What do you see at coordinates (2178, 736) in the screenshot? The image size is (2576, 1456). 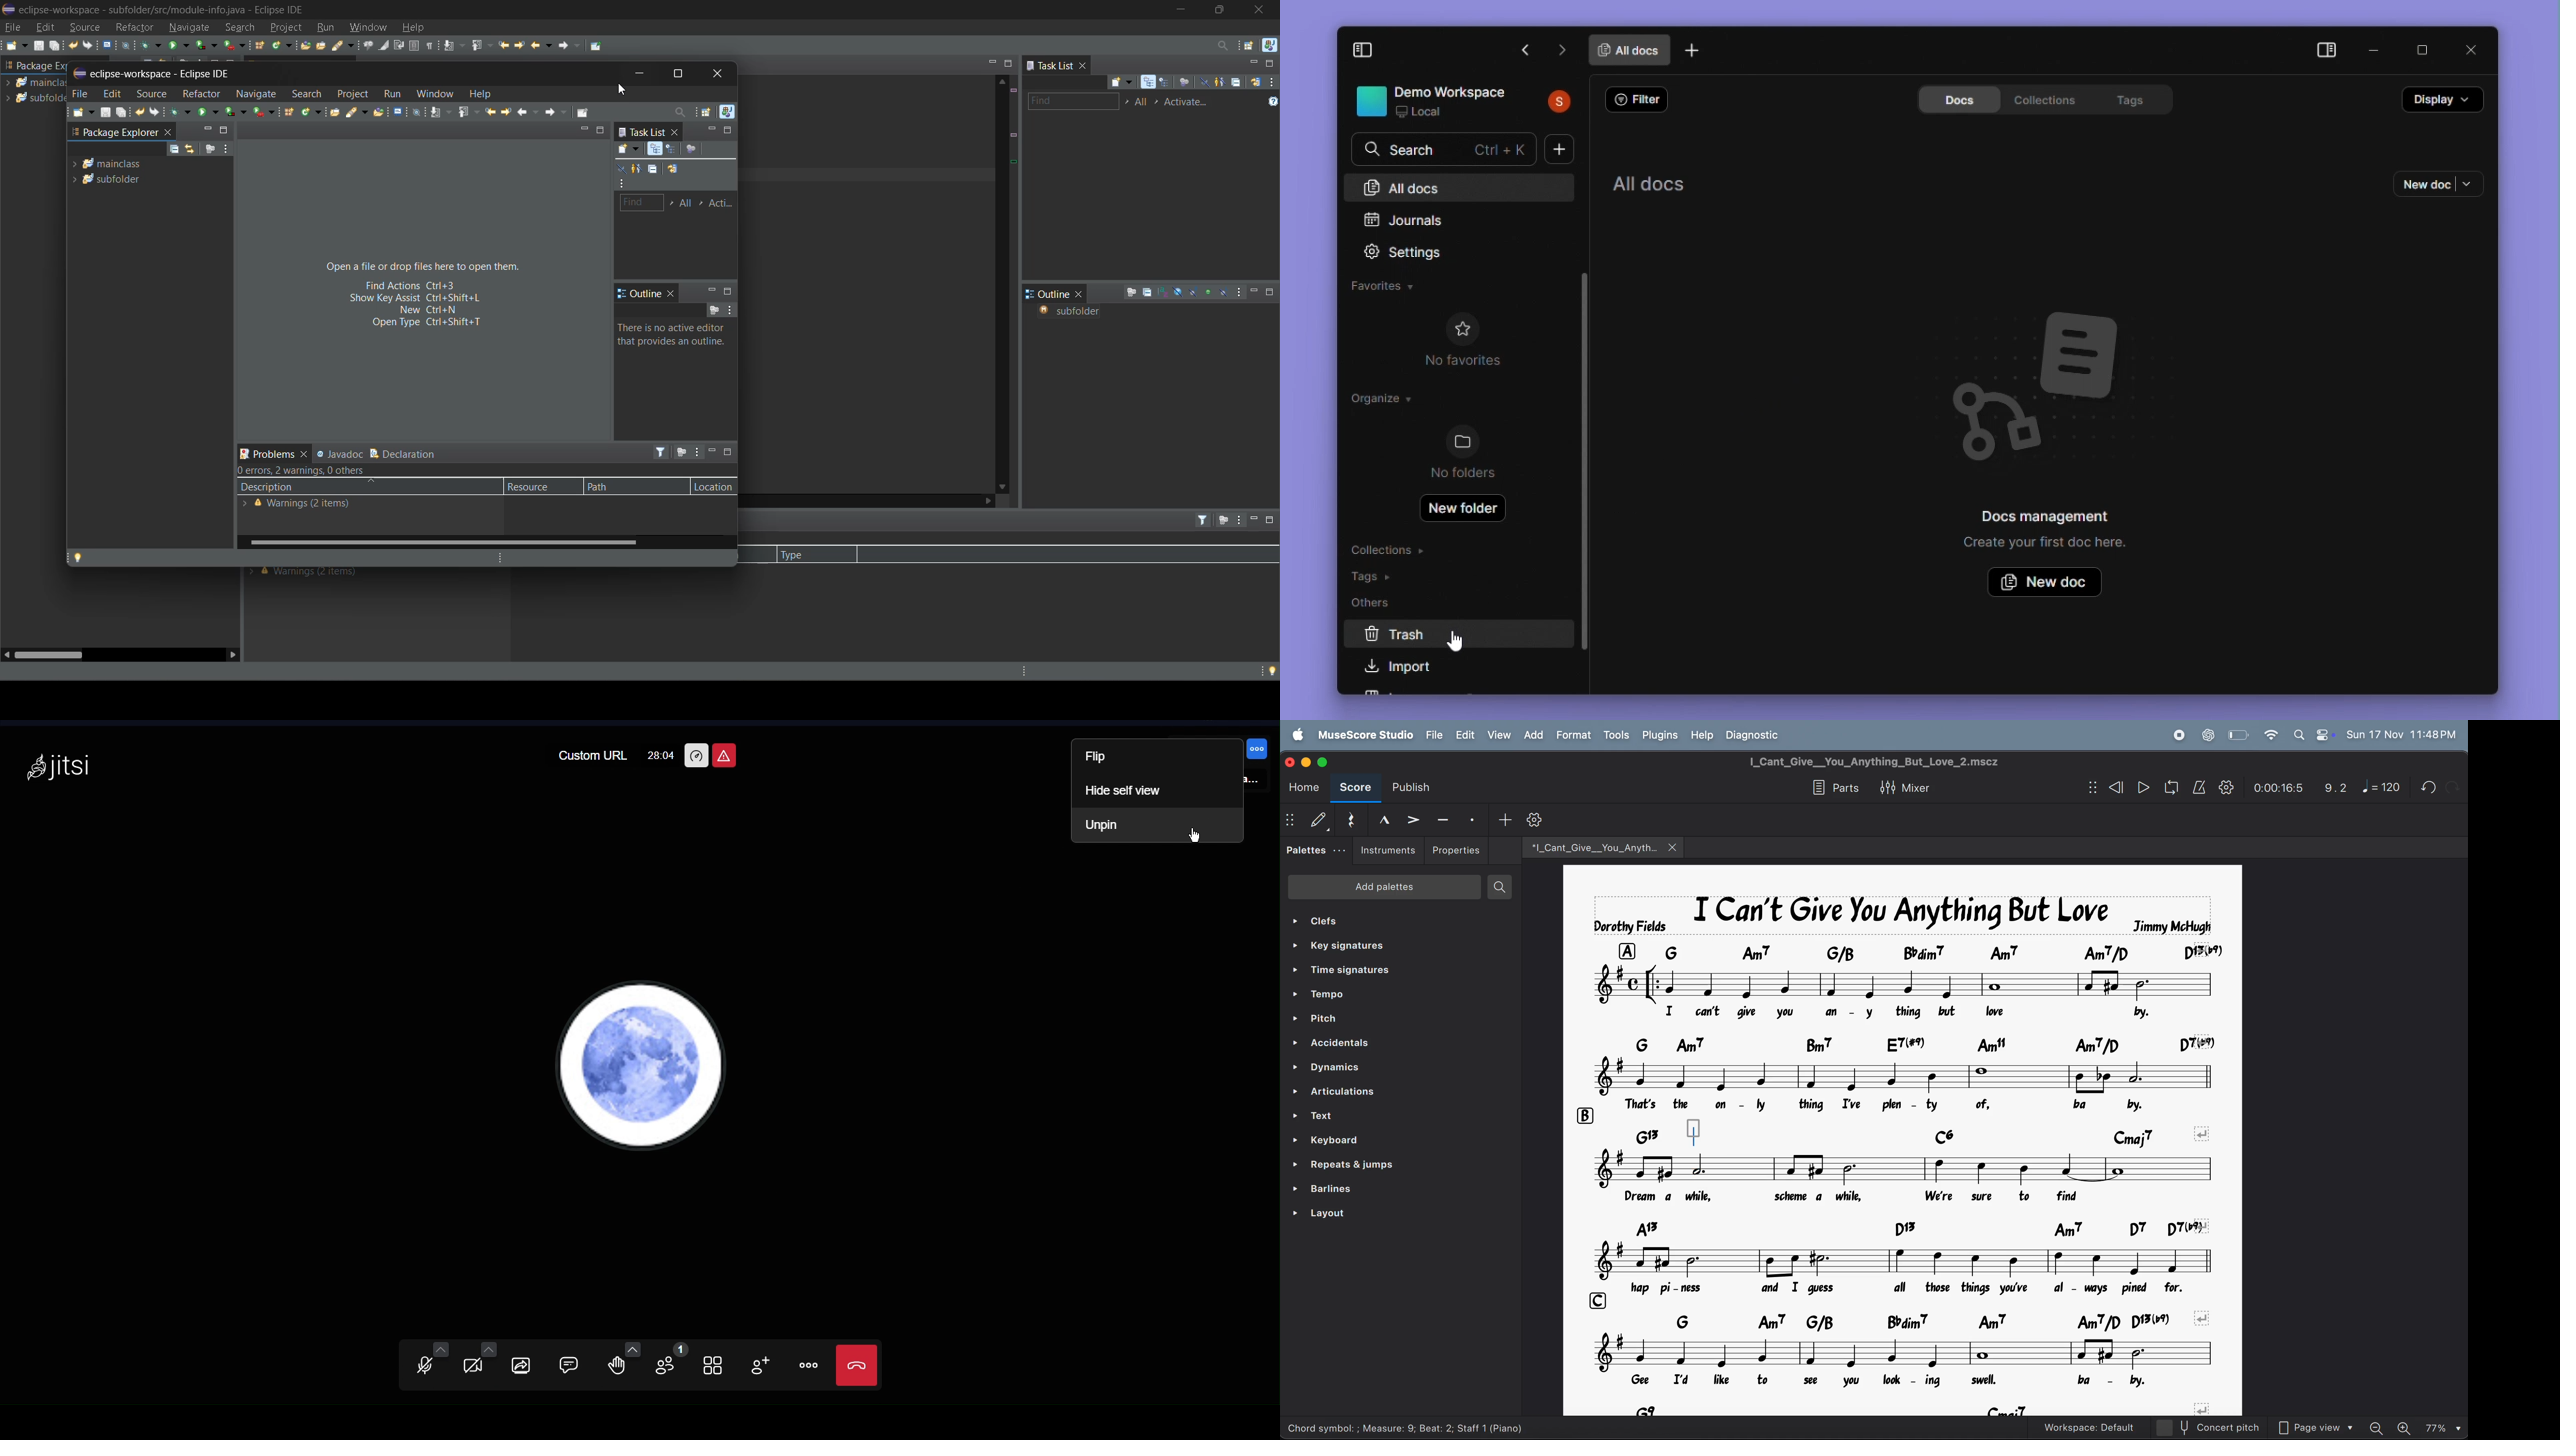 I see `record` at bounding box center [2178, 736].